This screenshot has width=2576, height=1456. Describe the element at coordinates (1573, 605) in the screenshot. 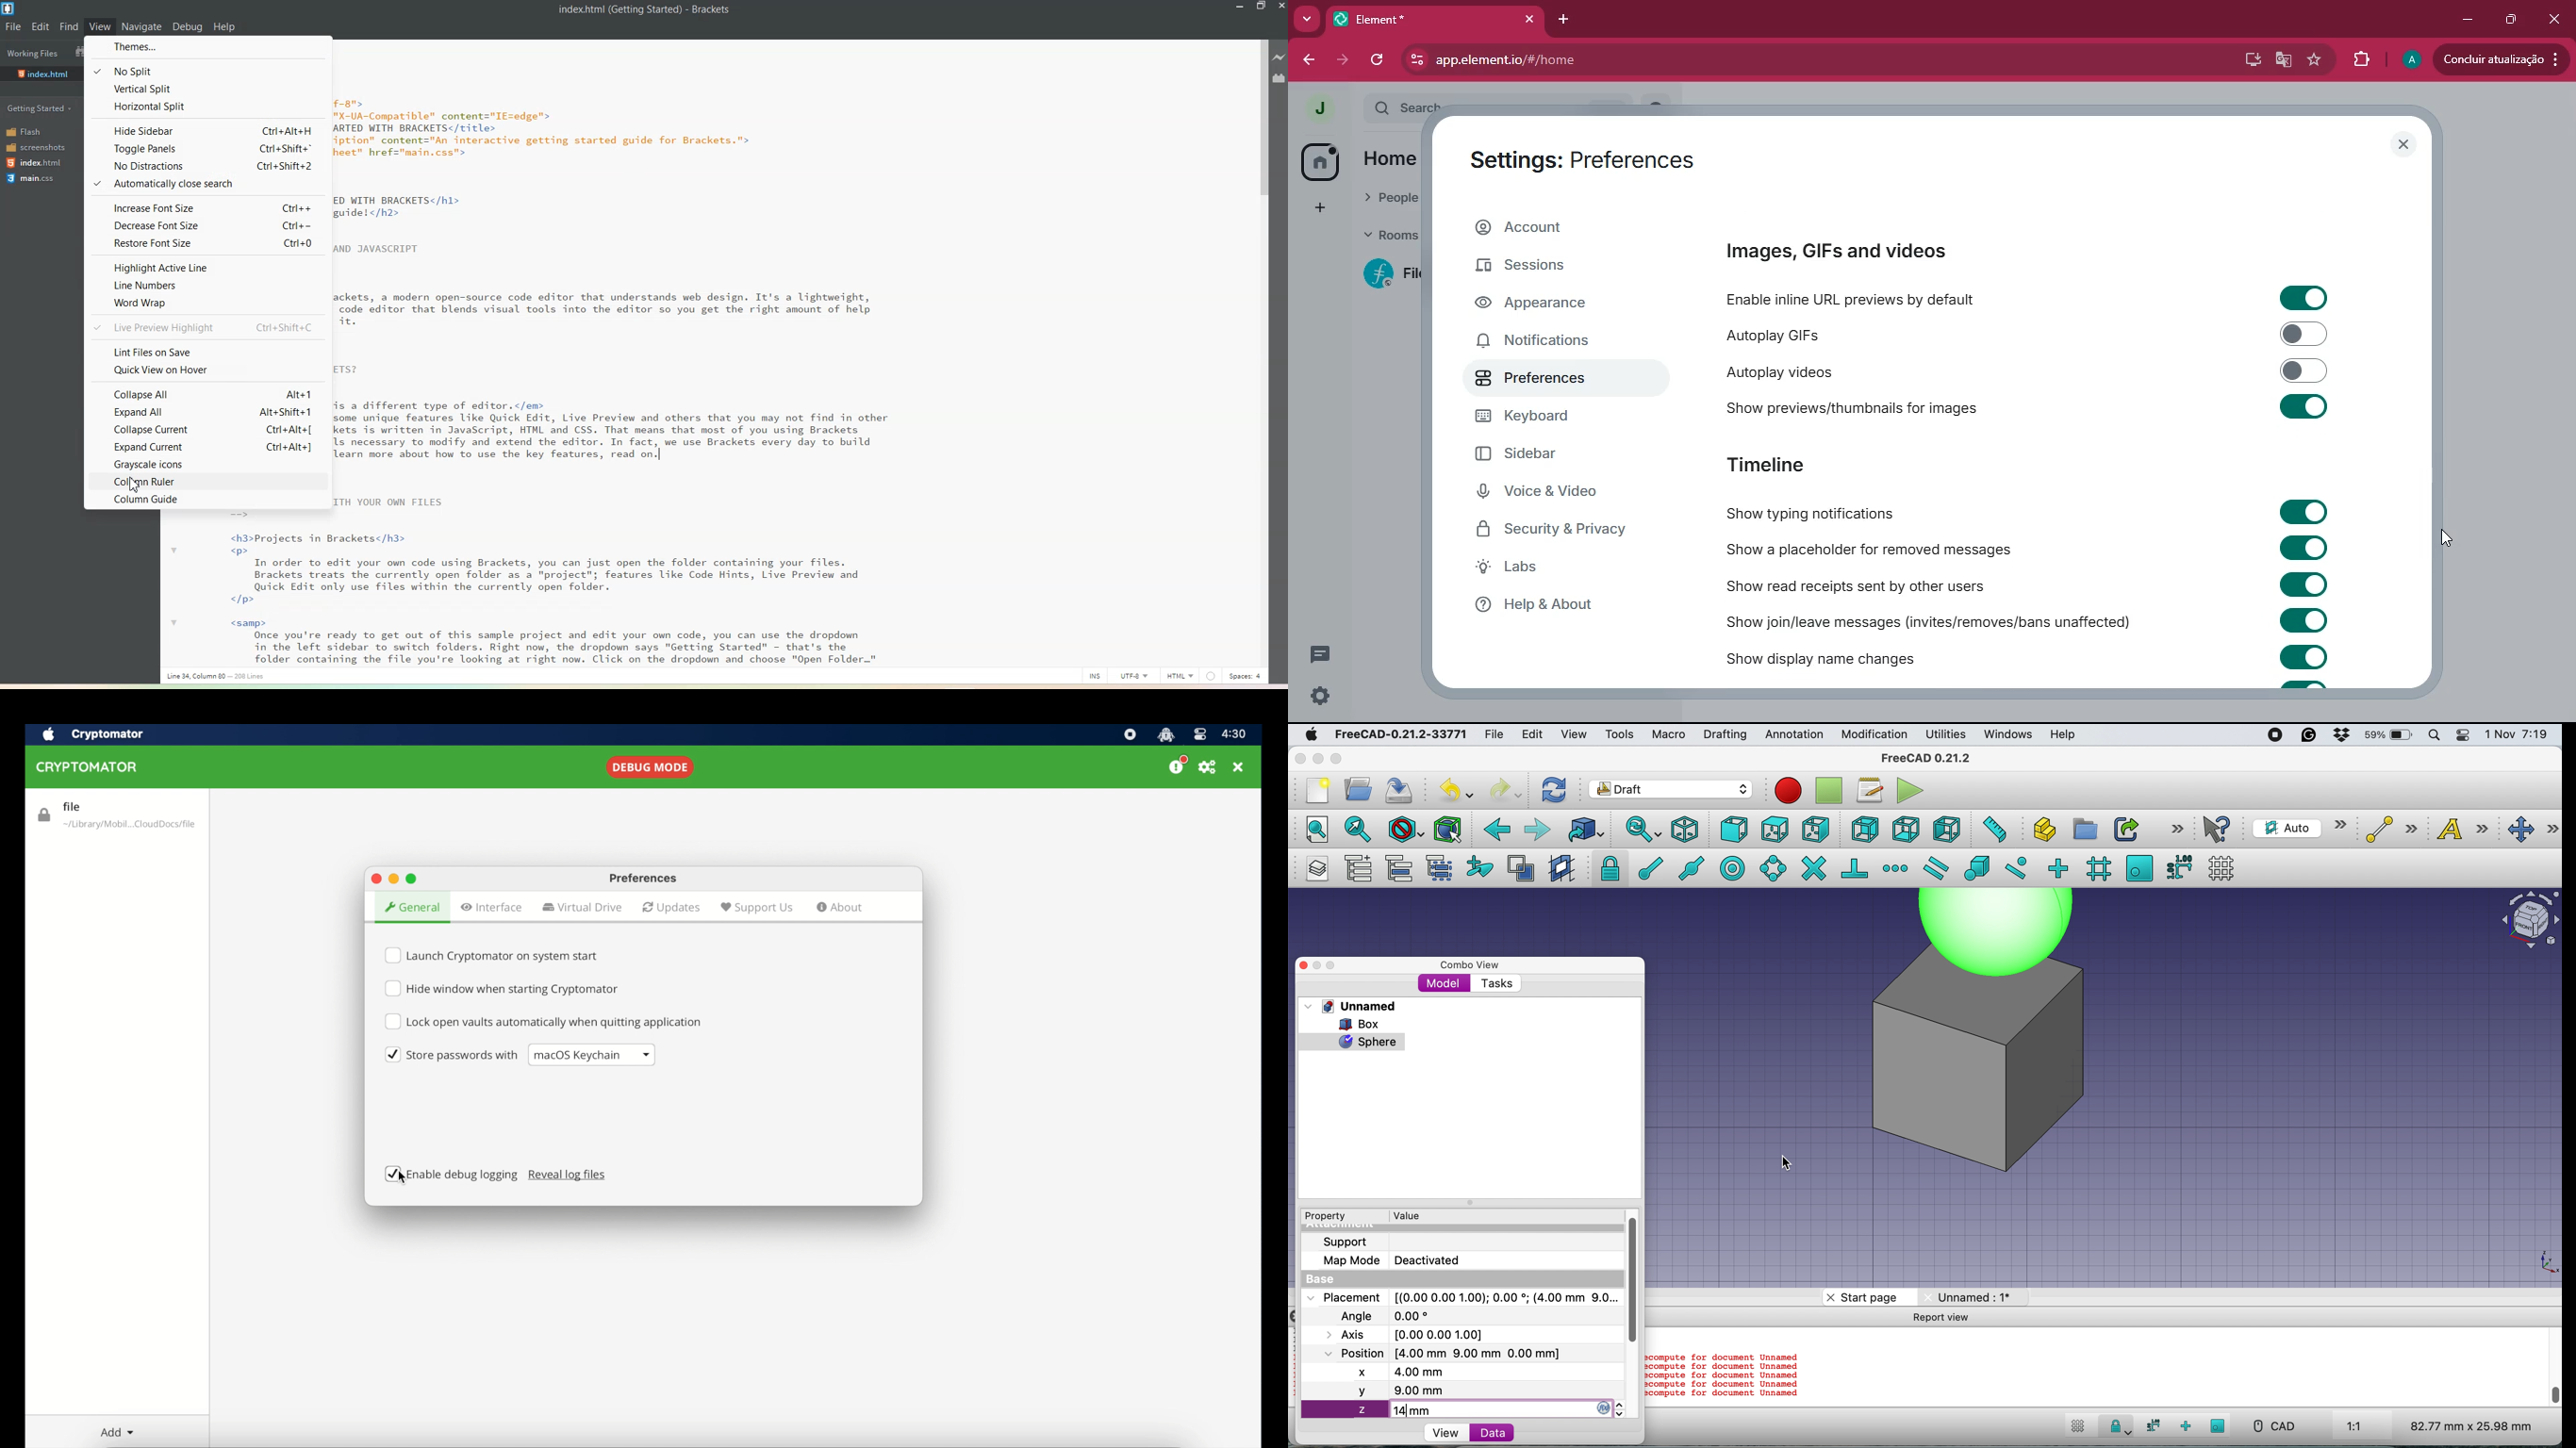

I see `help & about` at that location.